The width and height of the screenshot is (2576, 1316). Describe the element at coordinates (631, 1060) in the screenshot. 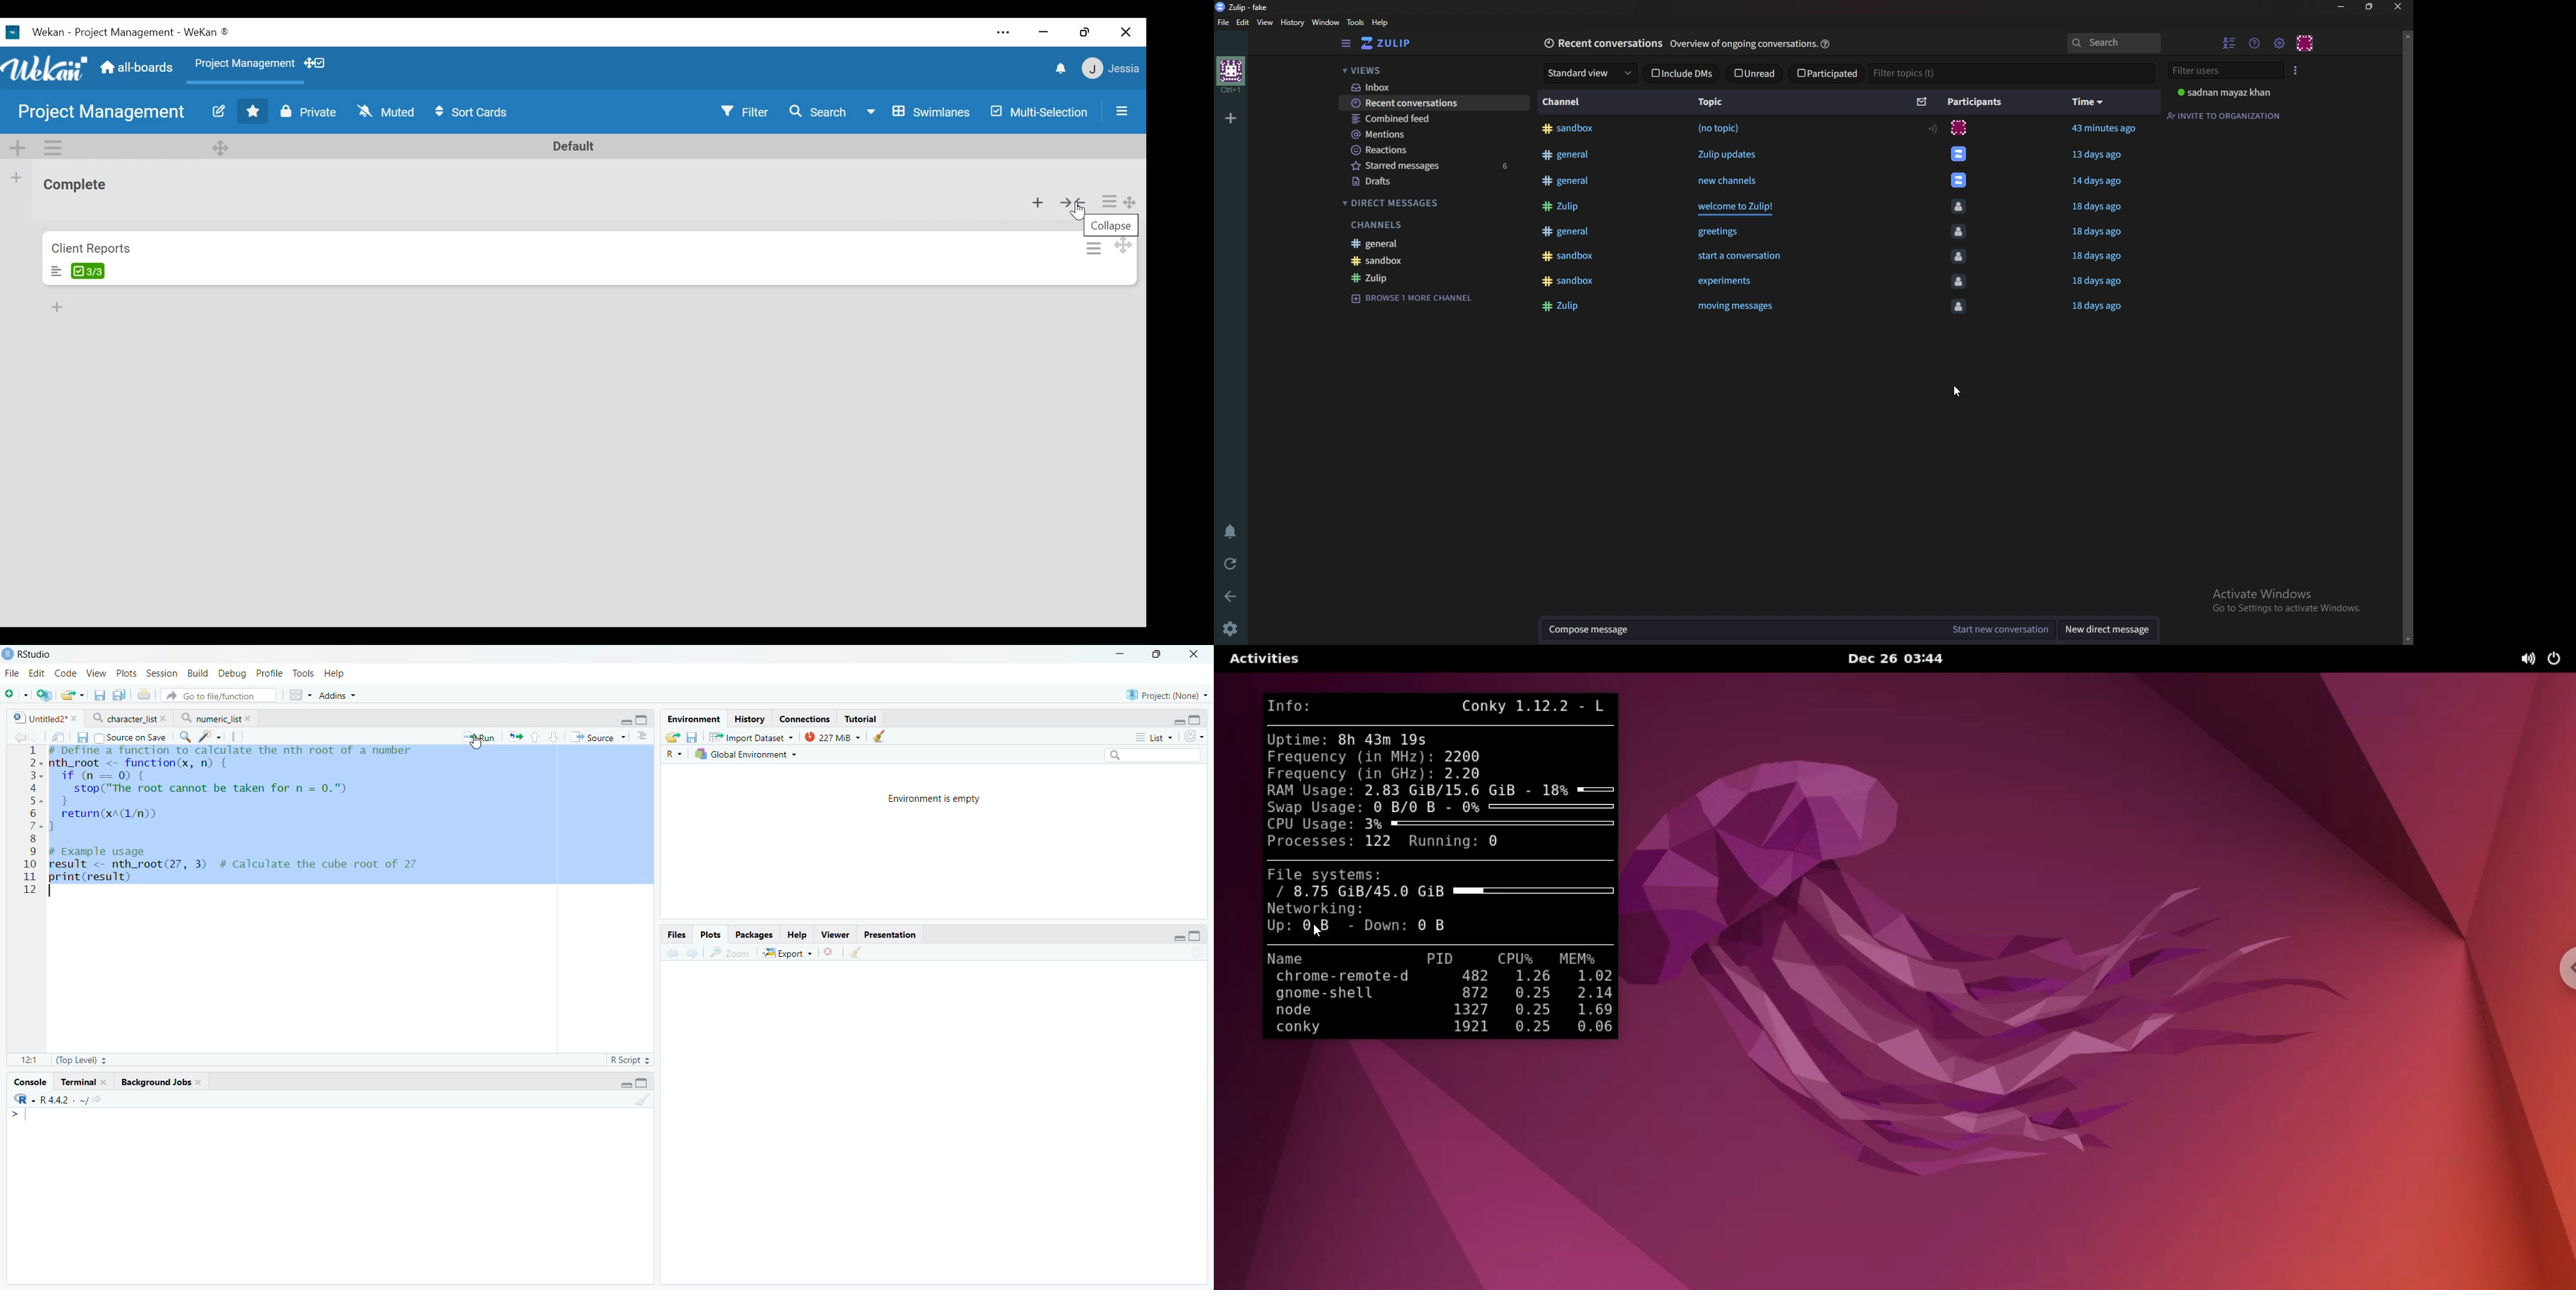

I see `R Script` at that location.